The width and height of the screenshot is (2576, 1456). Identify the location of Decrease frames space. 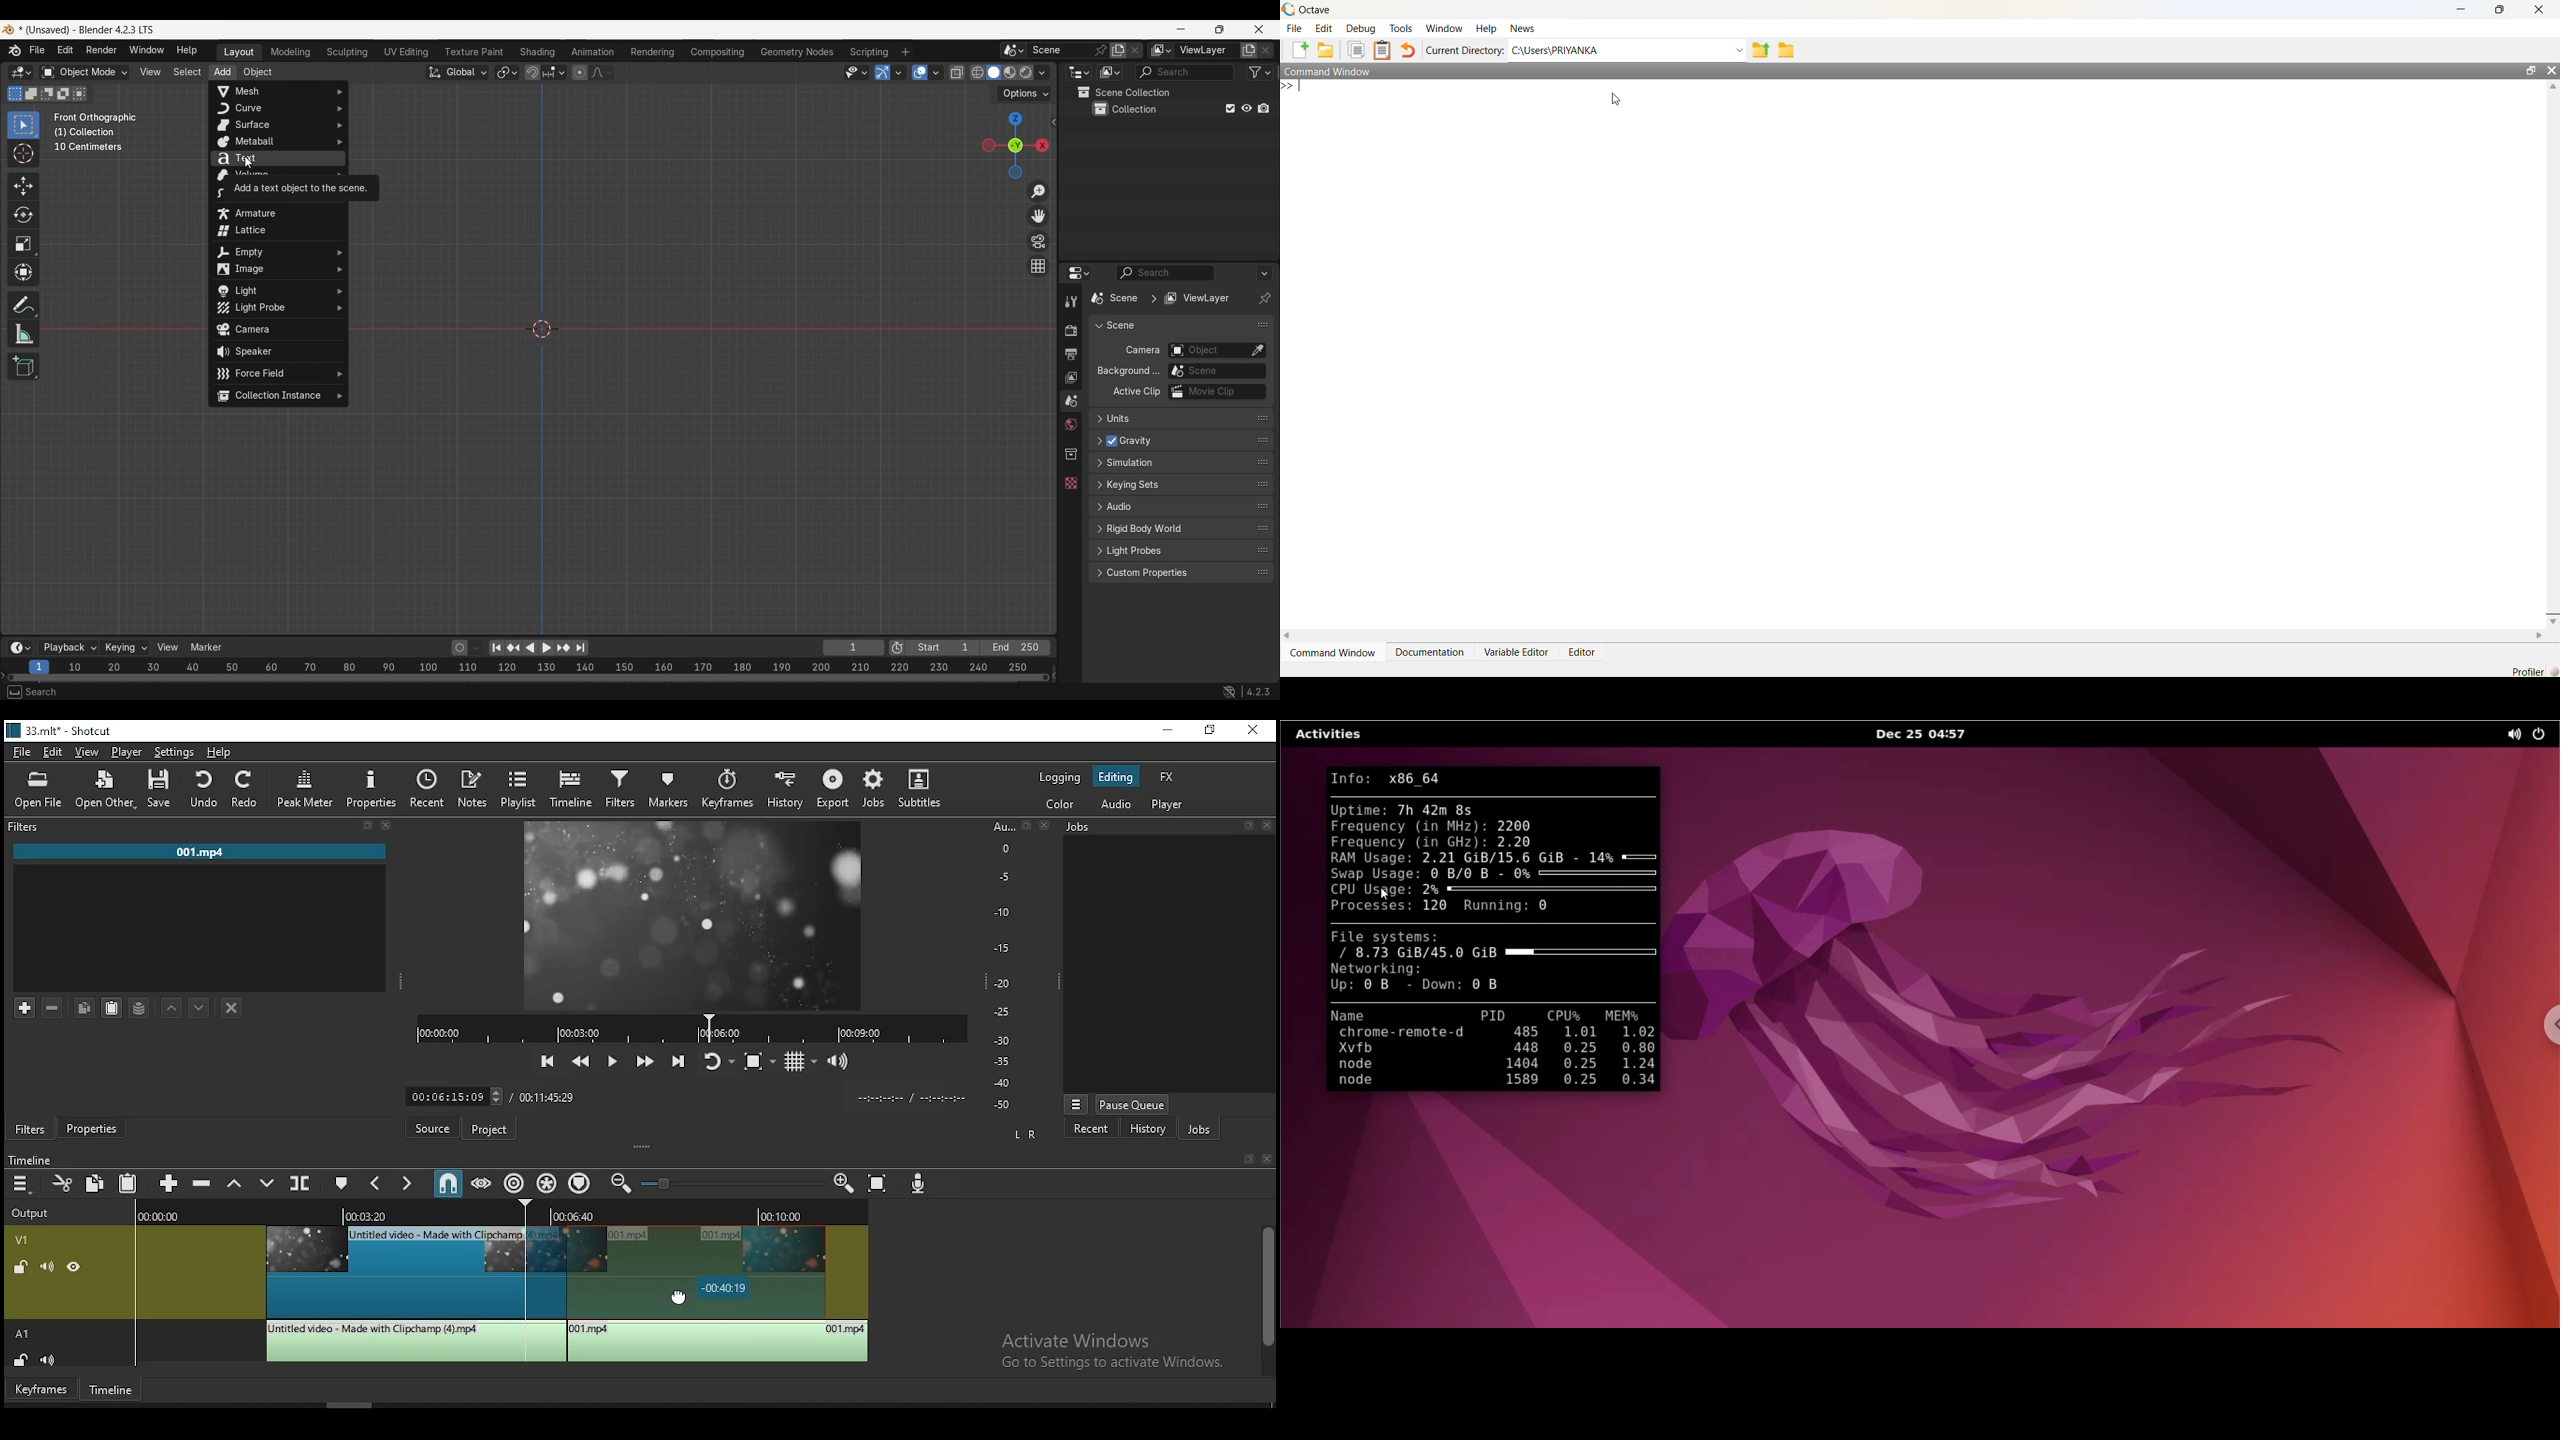
(1055, 675).